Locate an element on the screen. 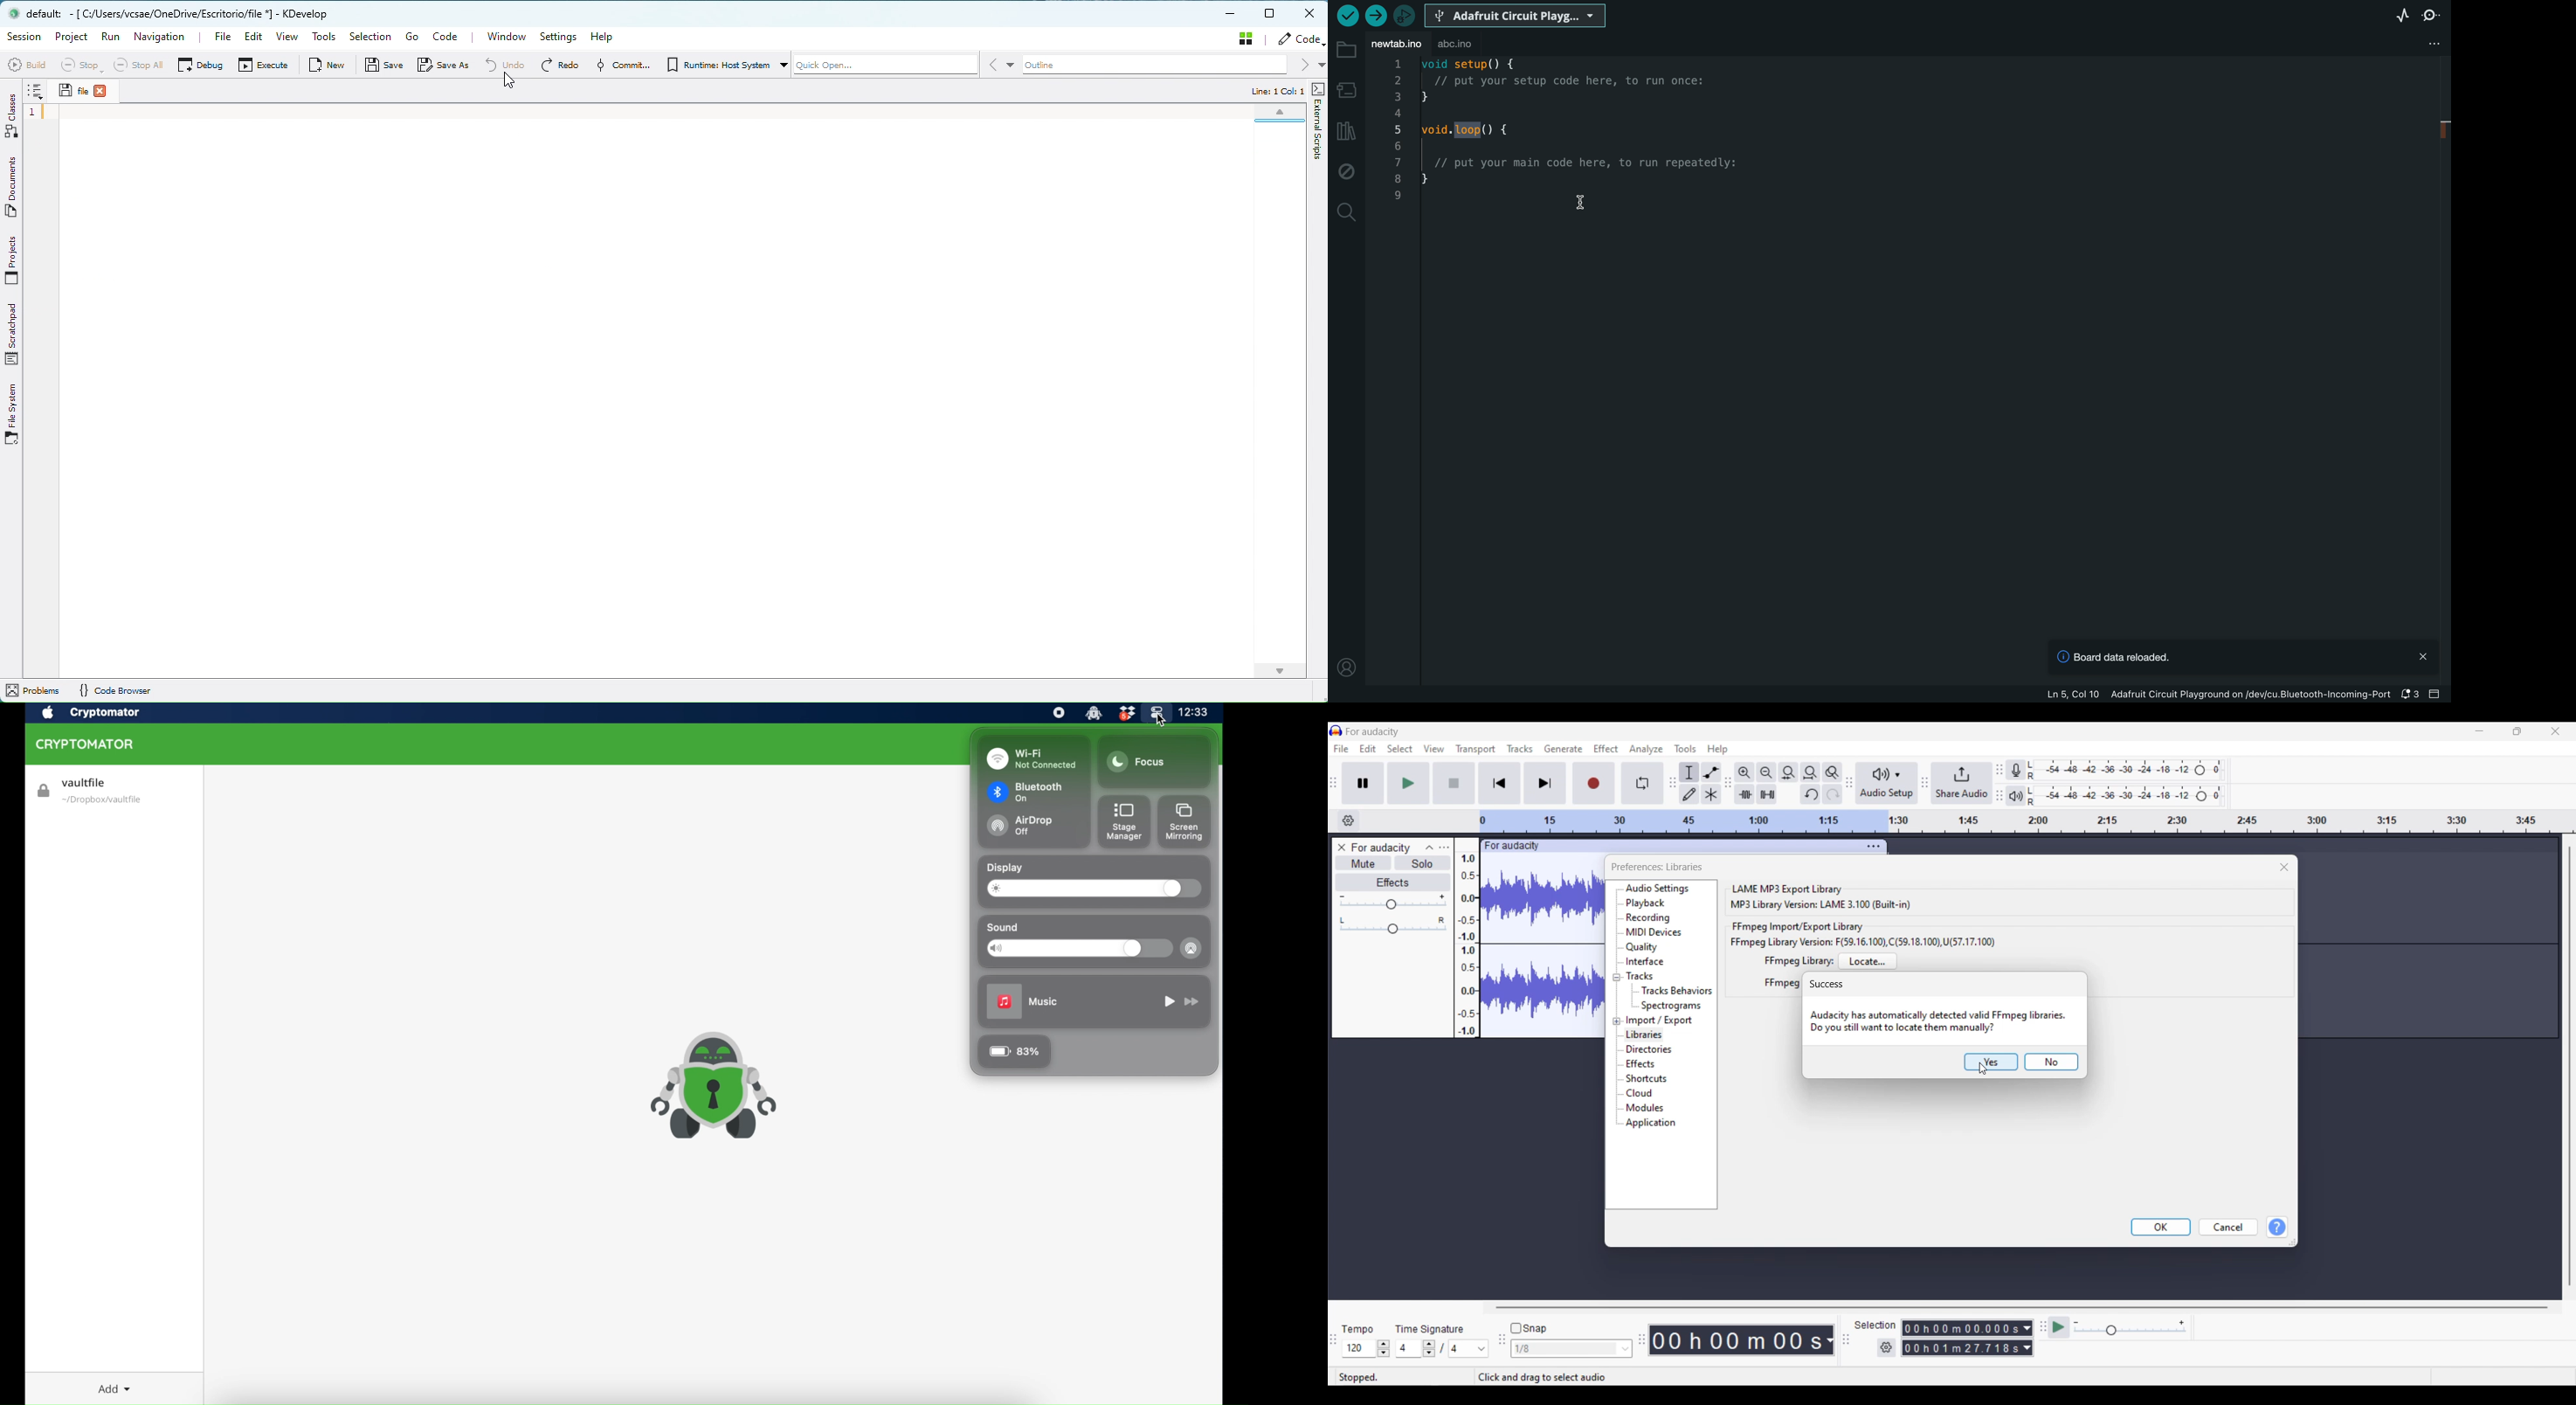  play at speed is located at coordinates (2059, 1326).